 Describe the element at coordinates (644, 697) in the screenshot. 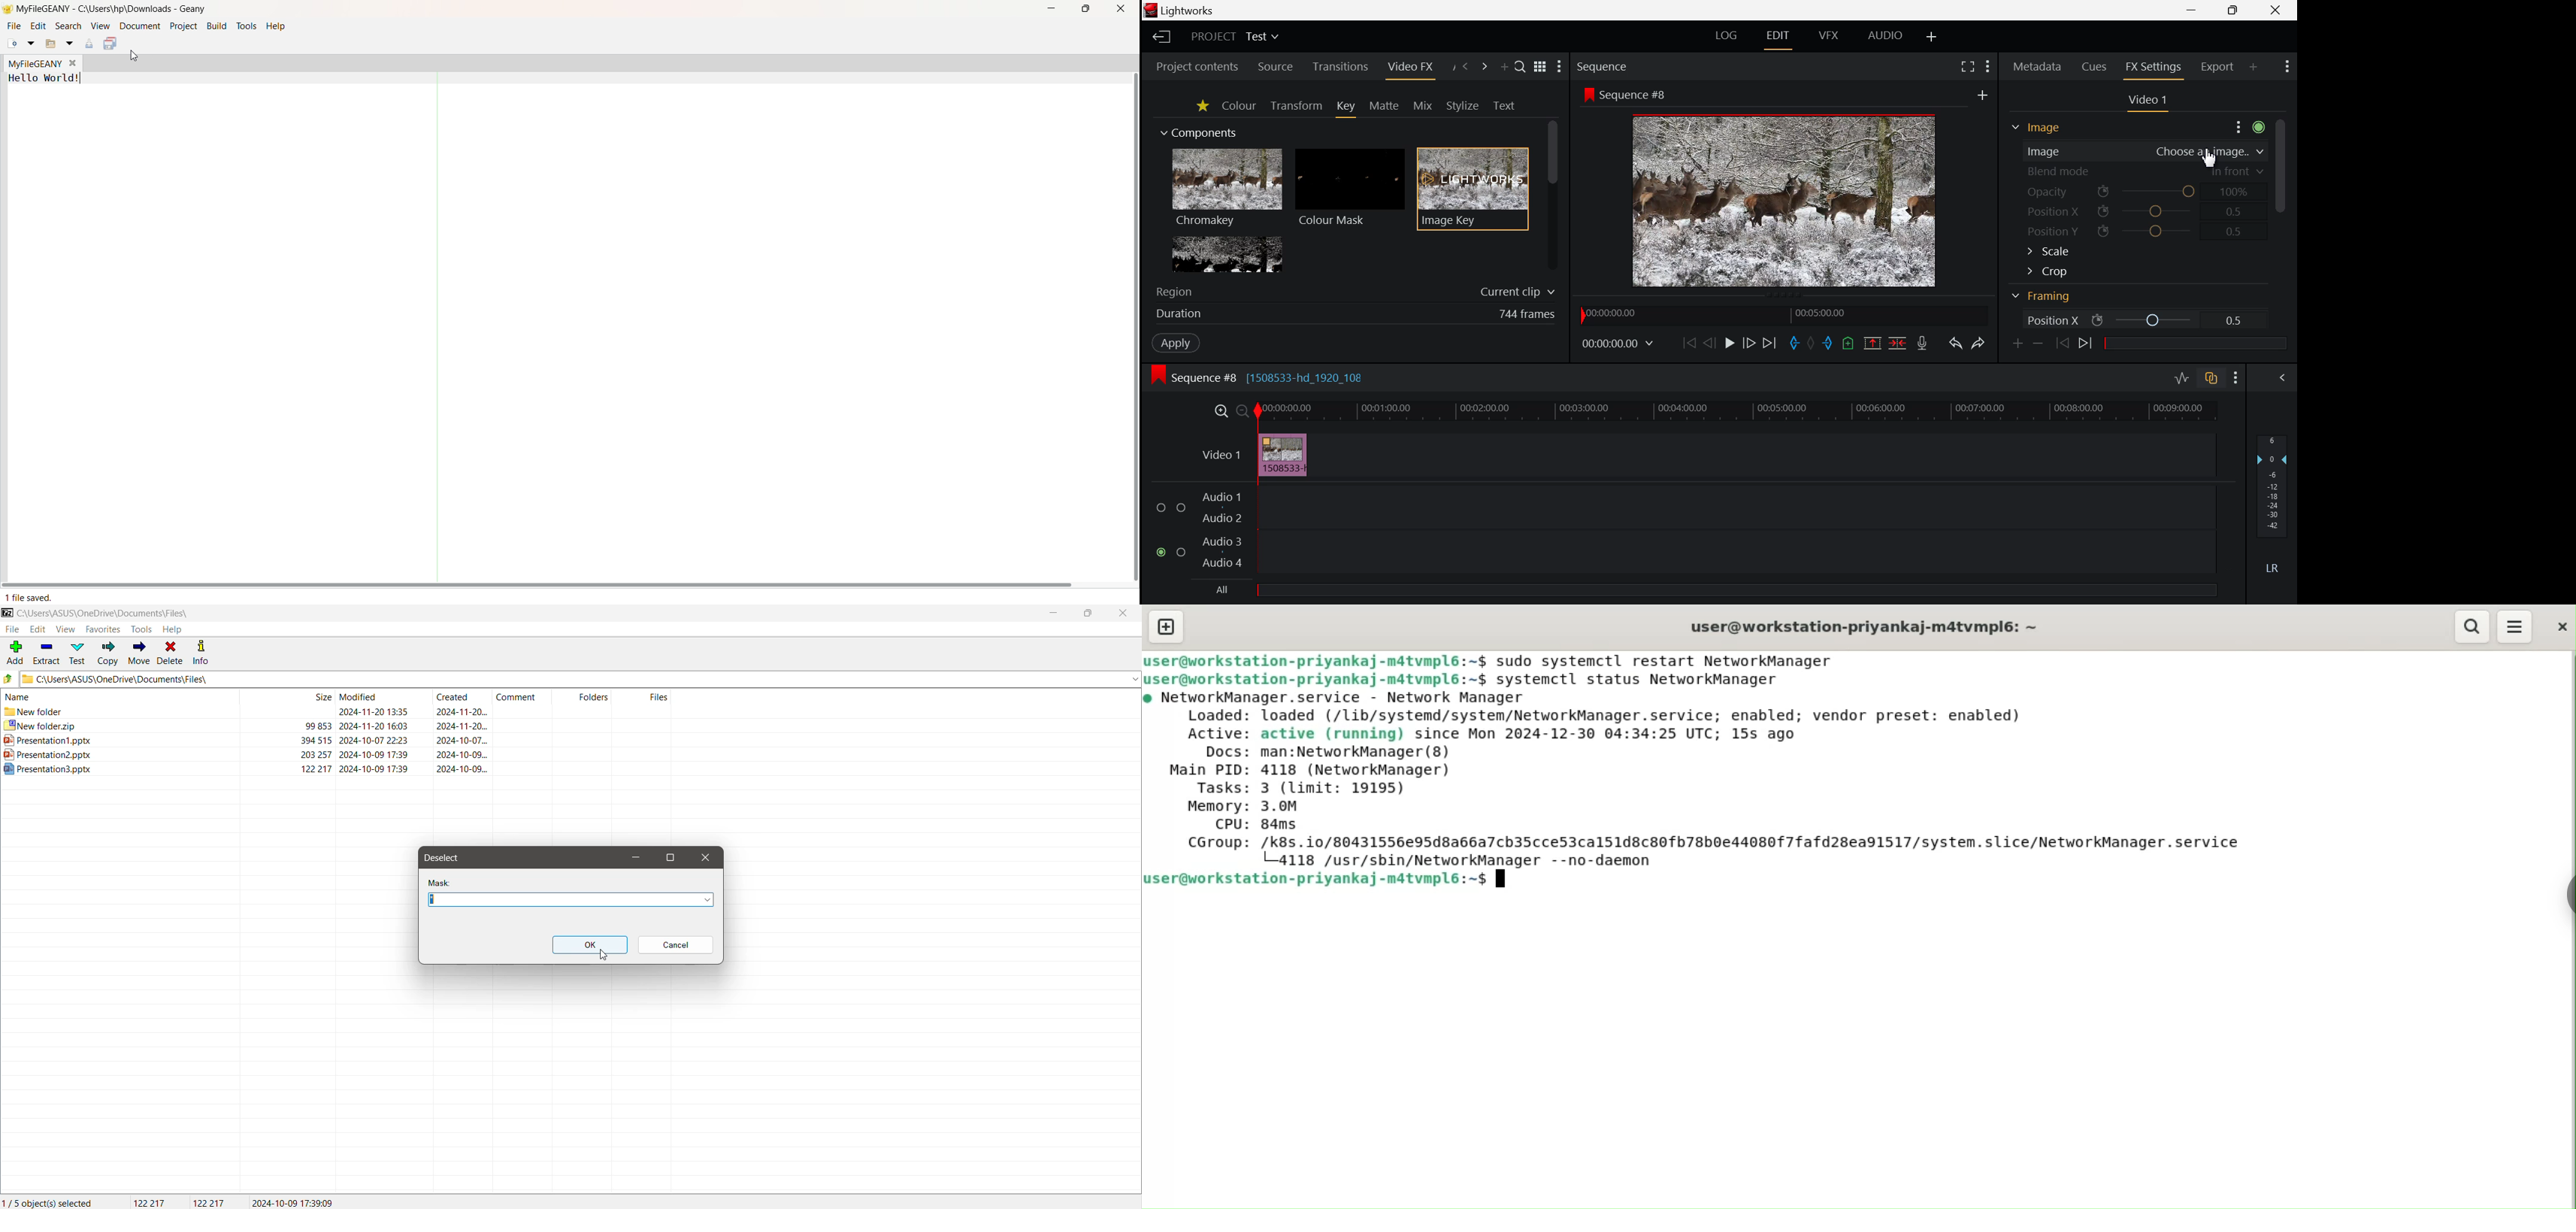

I see `Files` at that location.